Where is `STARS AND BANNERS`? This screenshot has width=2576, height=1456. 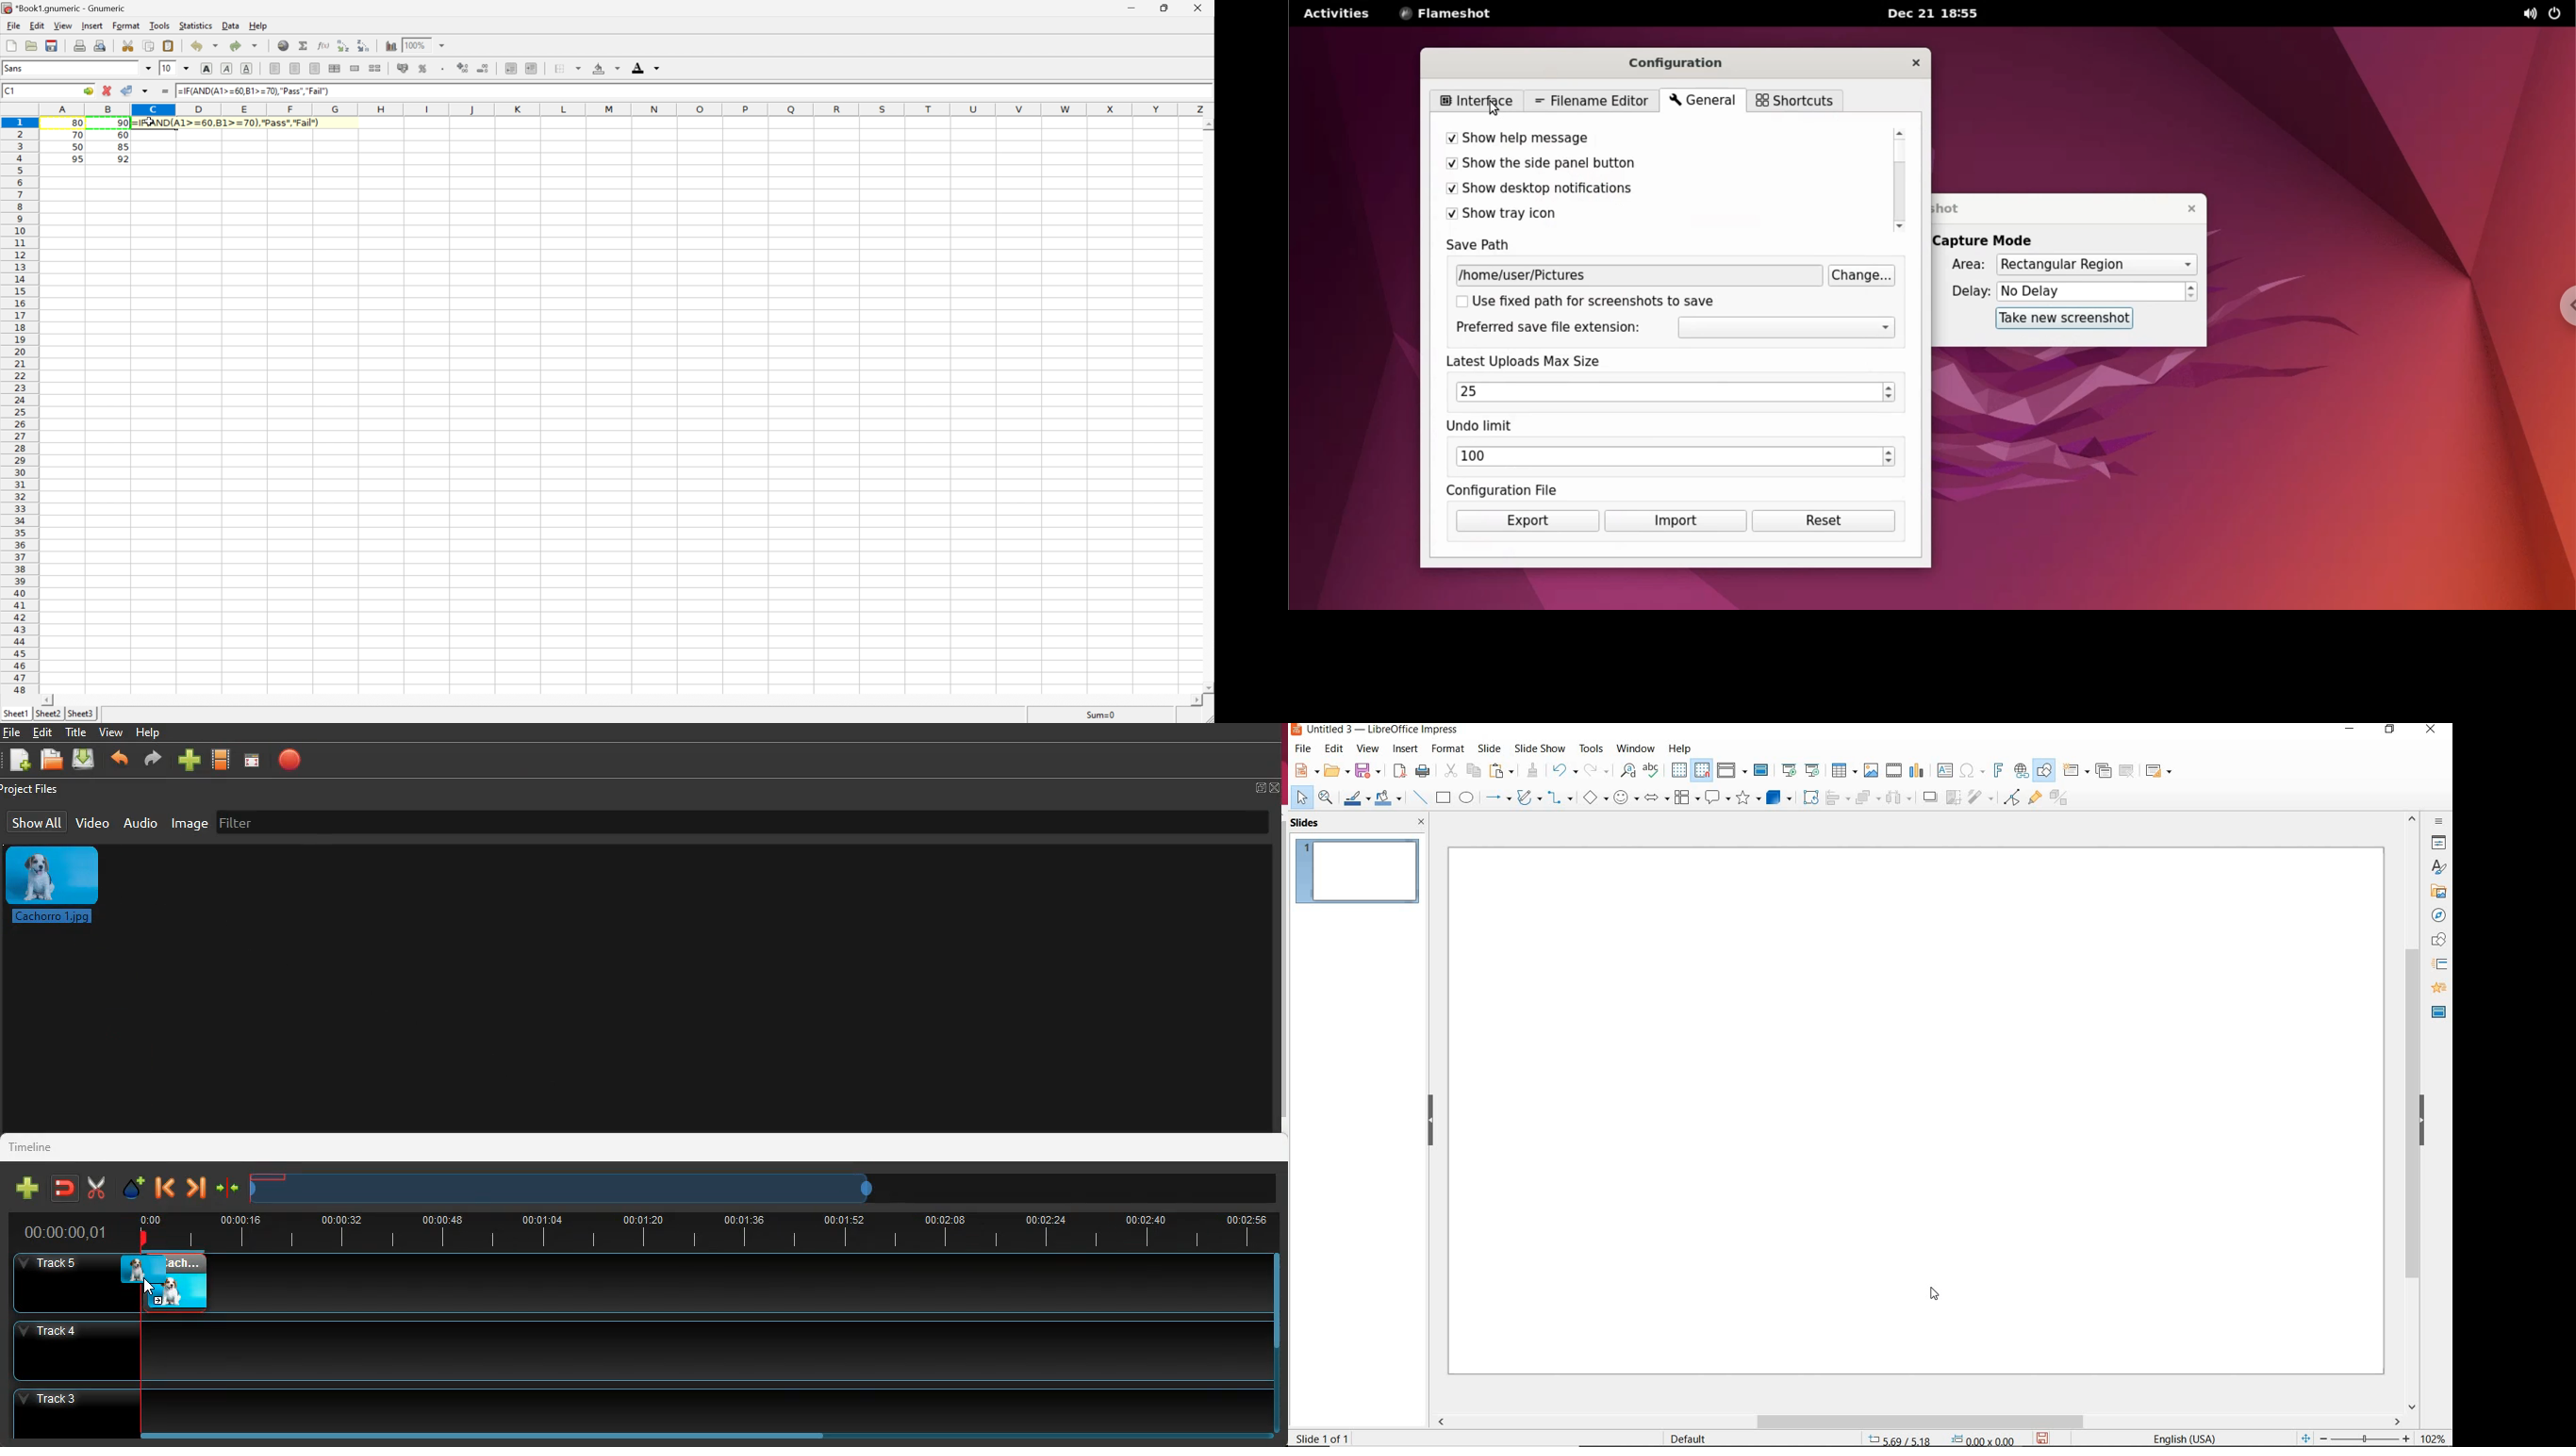
STARS AND BANNERS is located at coordinates (1746, 799).